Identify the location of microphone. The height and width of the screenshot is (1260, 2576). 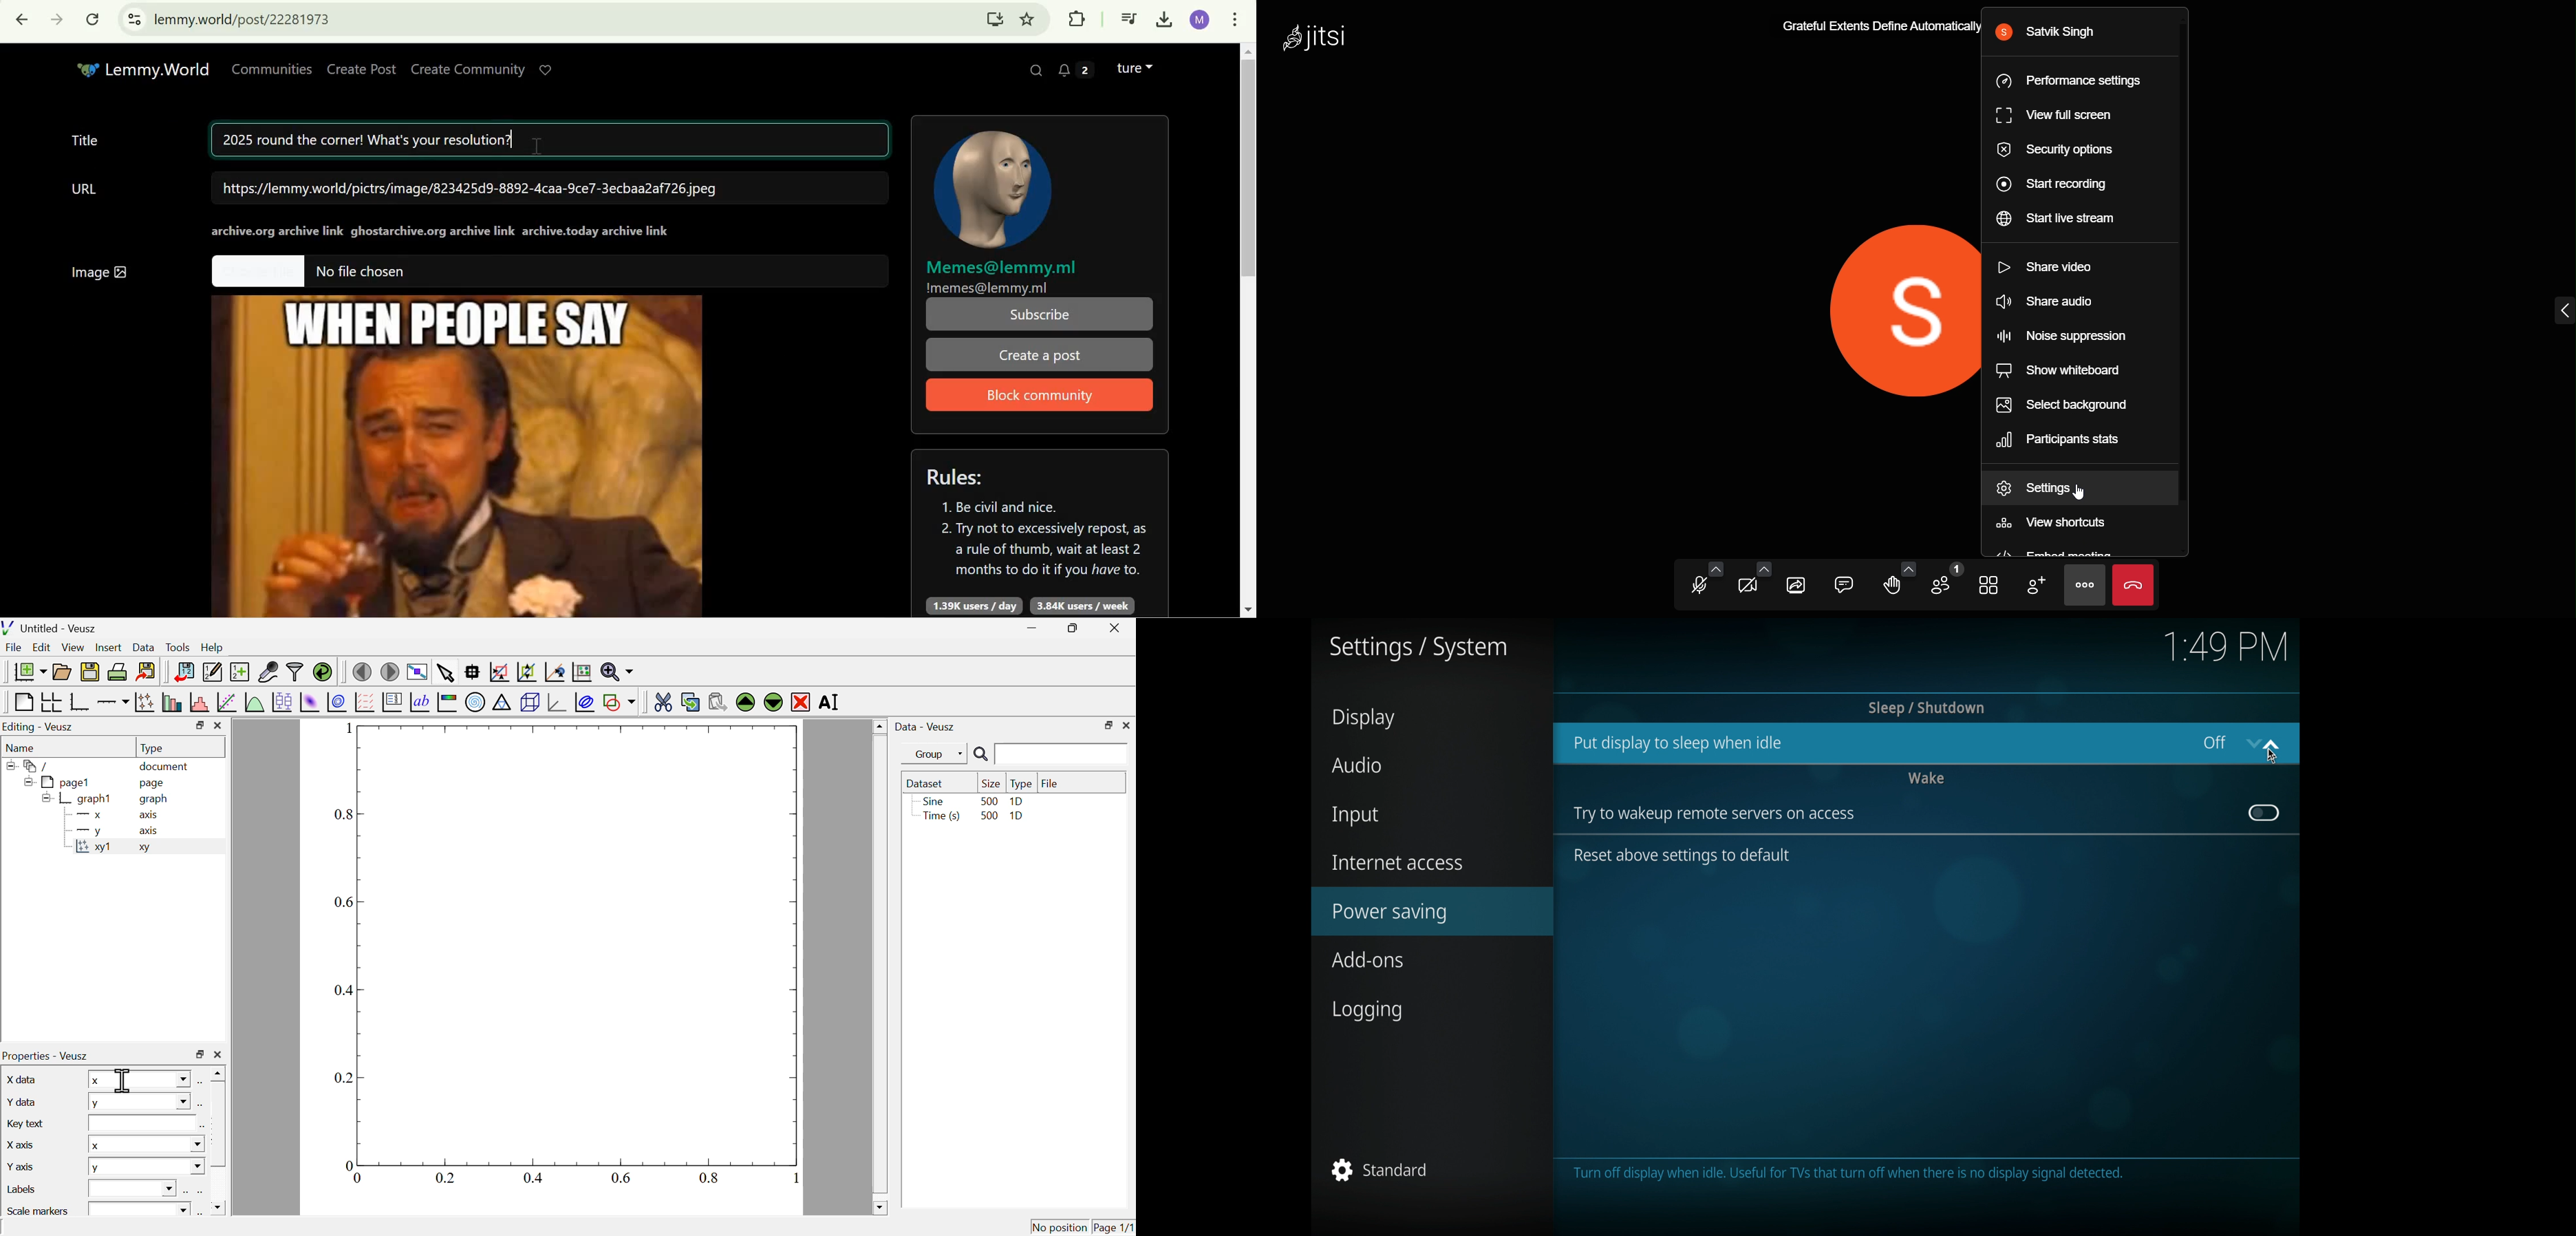
(1696, 586).